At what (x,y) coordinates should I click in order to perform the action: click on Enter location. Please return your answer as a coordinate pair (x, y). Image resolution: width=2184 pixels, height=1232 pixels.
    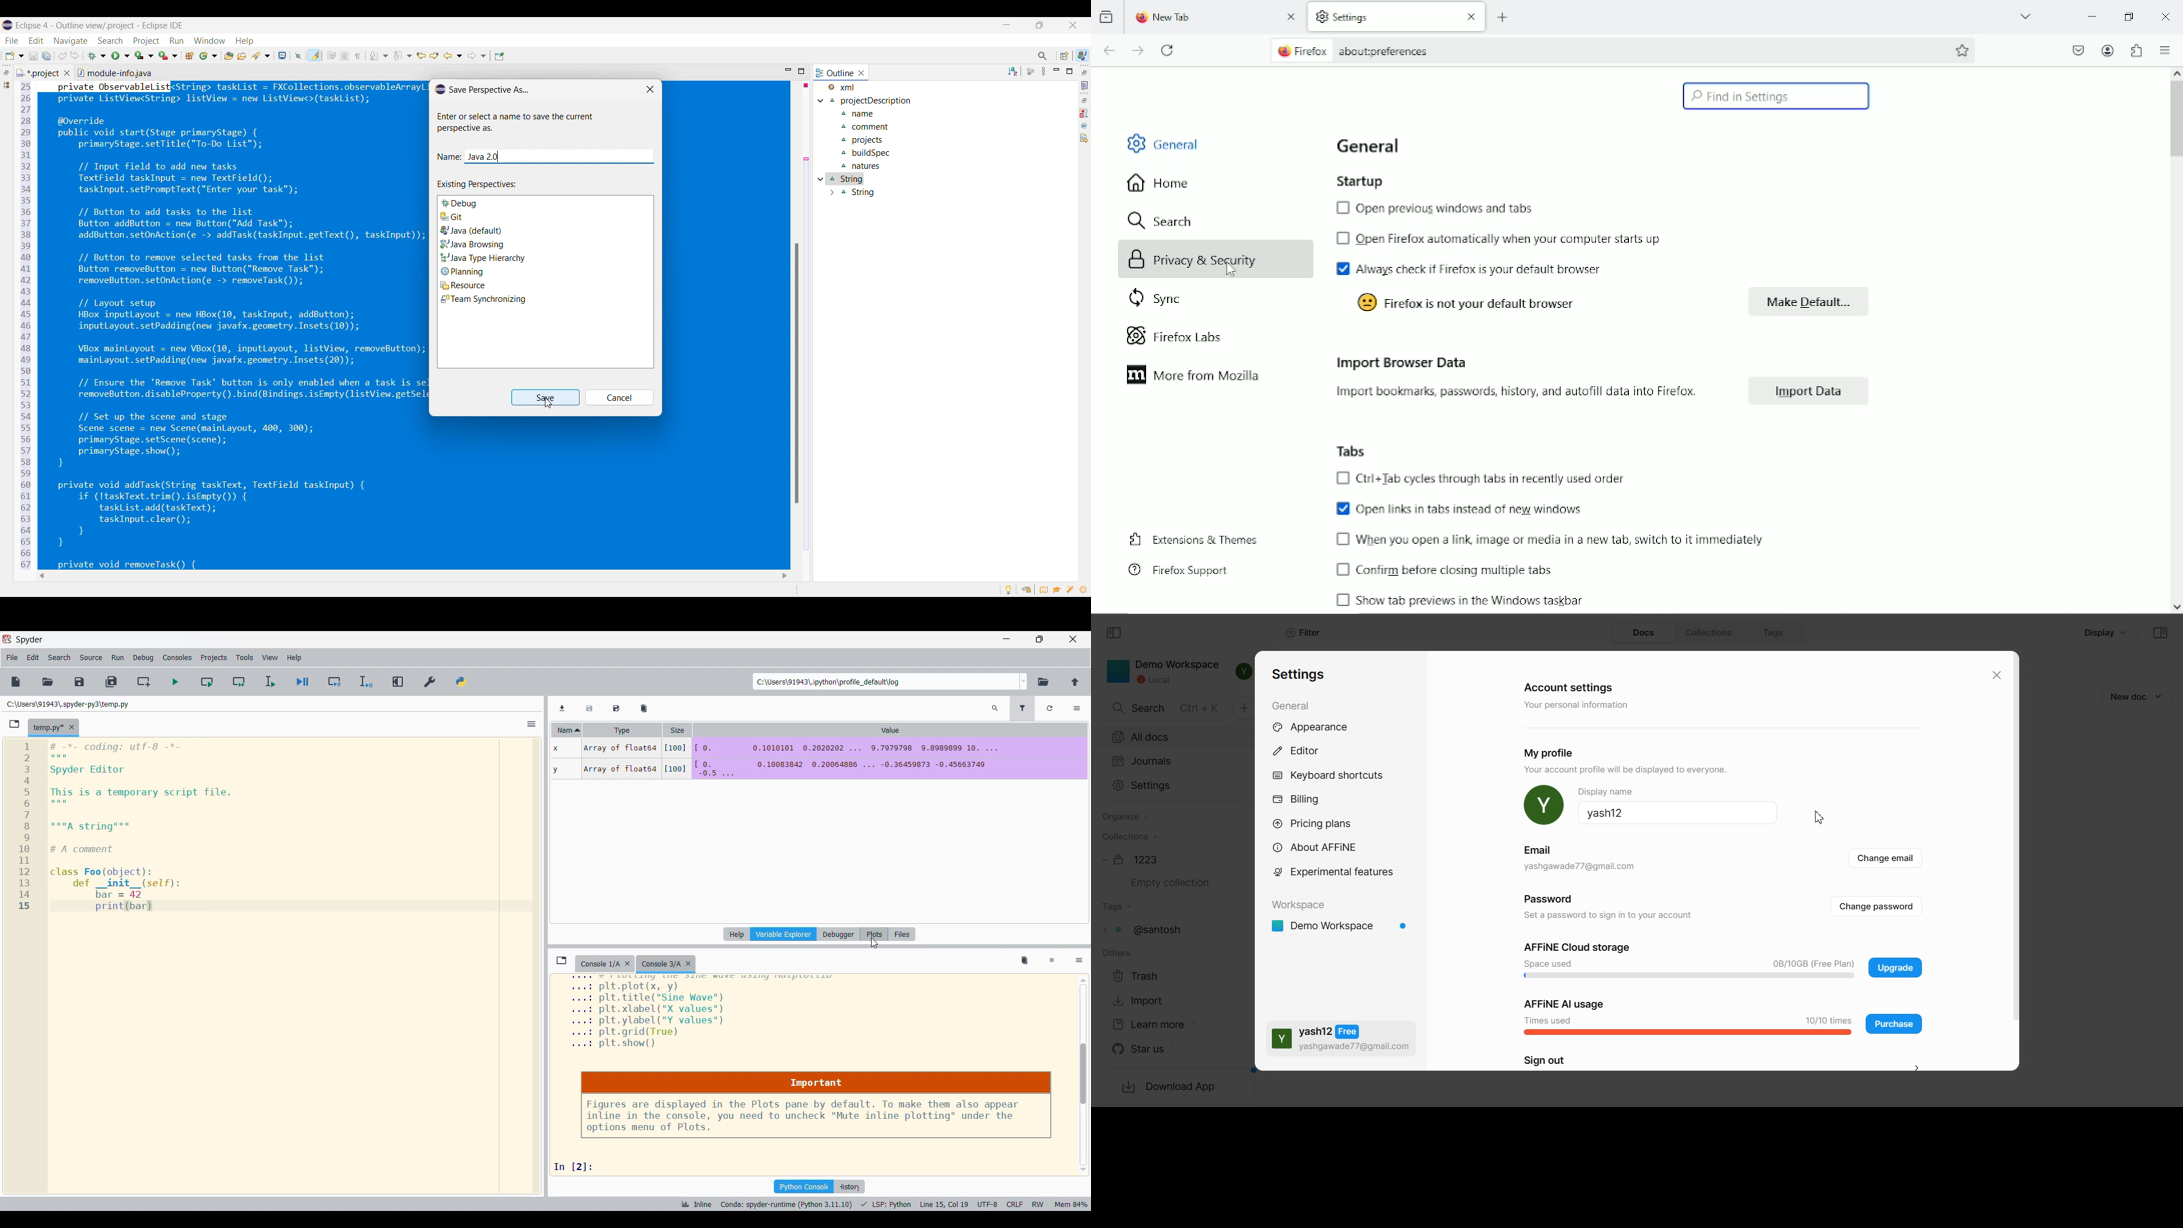
    Looking at the image, I should click on (886, 682).